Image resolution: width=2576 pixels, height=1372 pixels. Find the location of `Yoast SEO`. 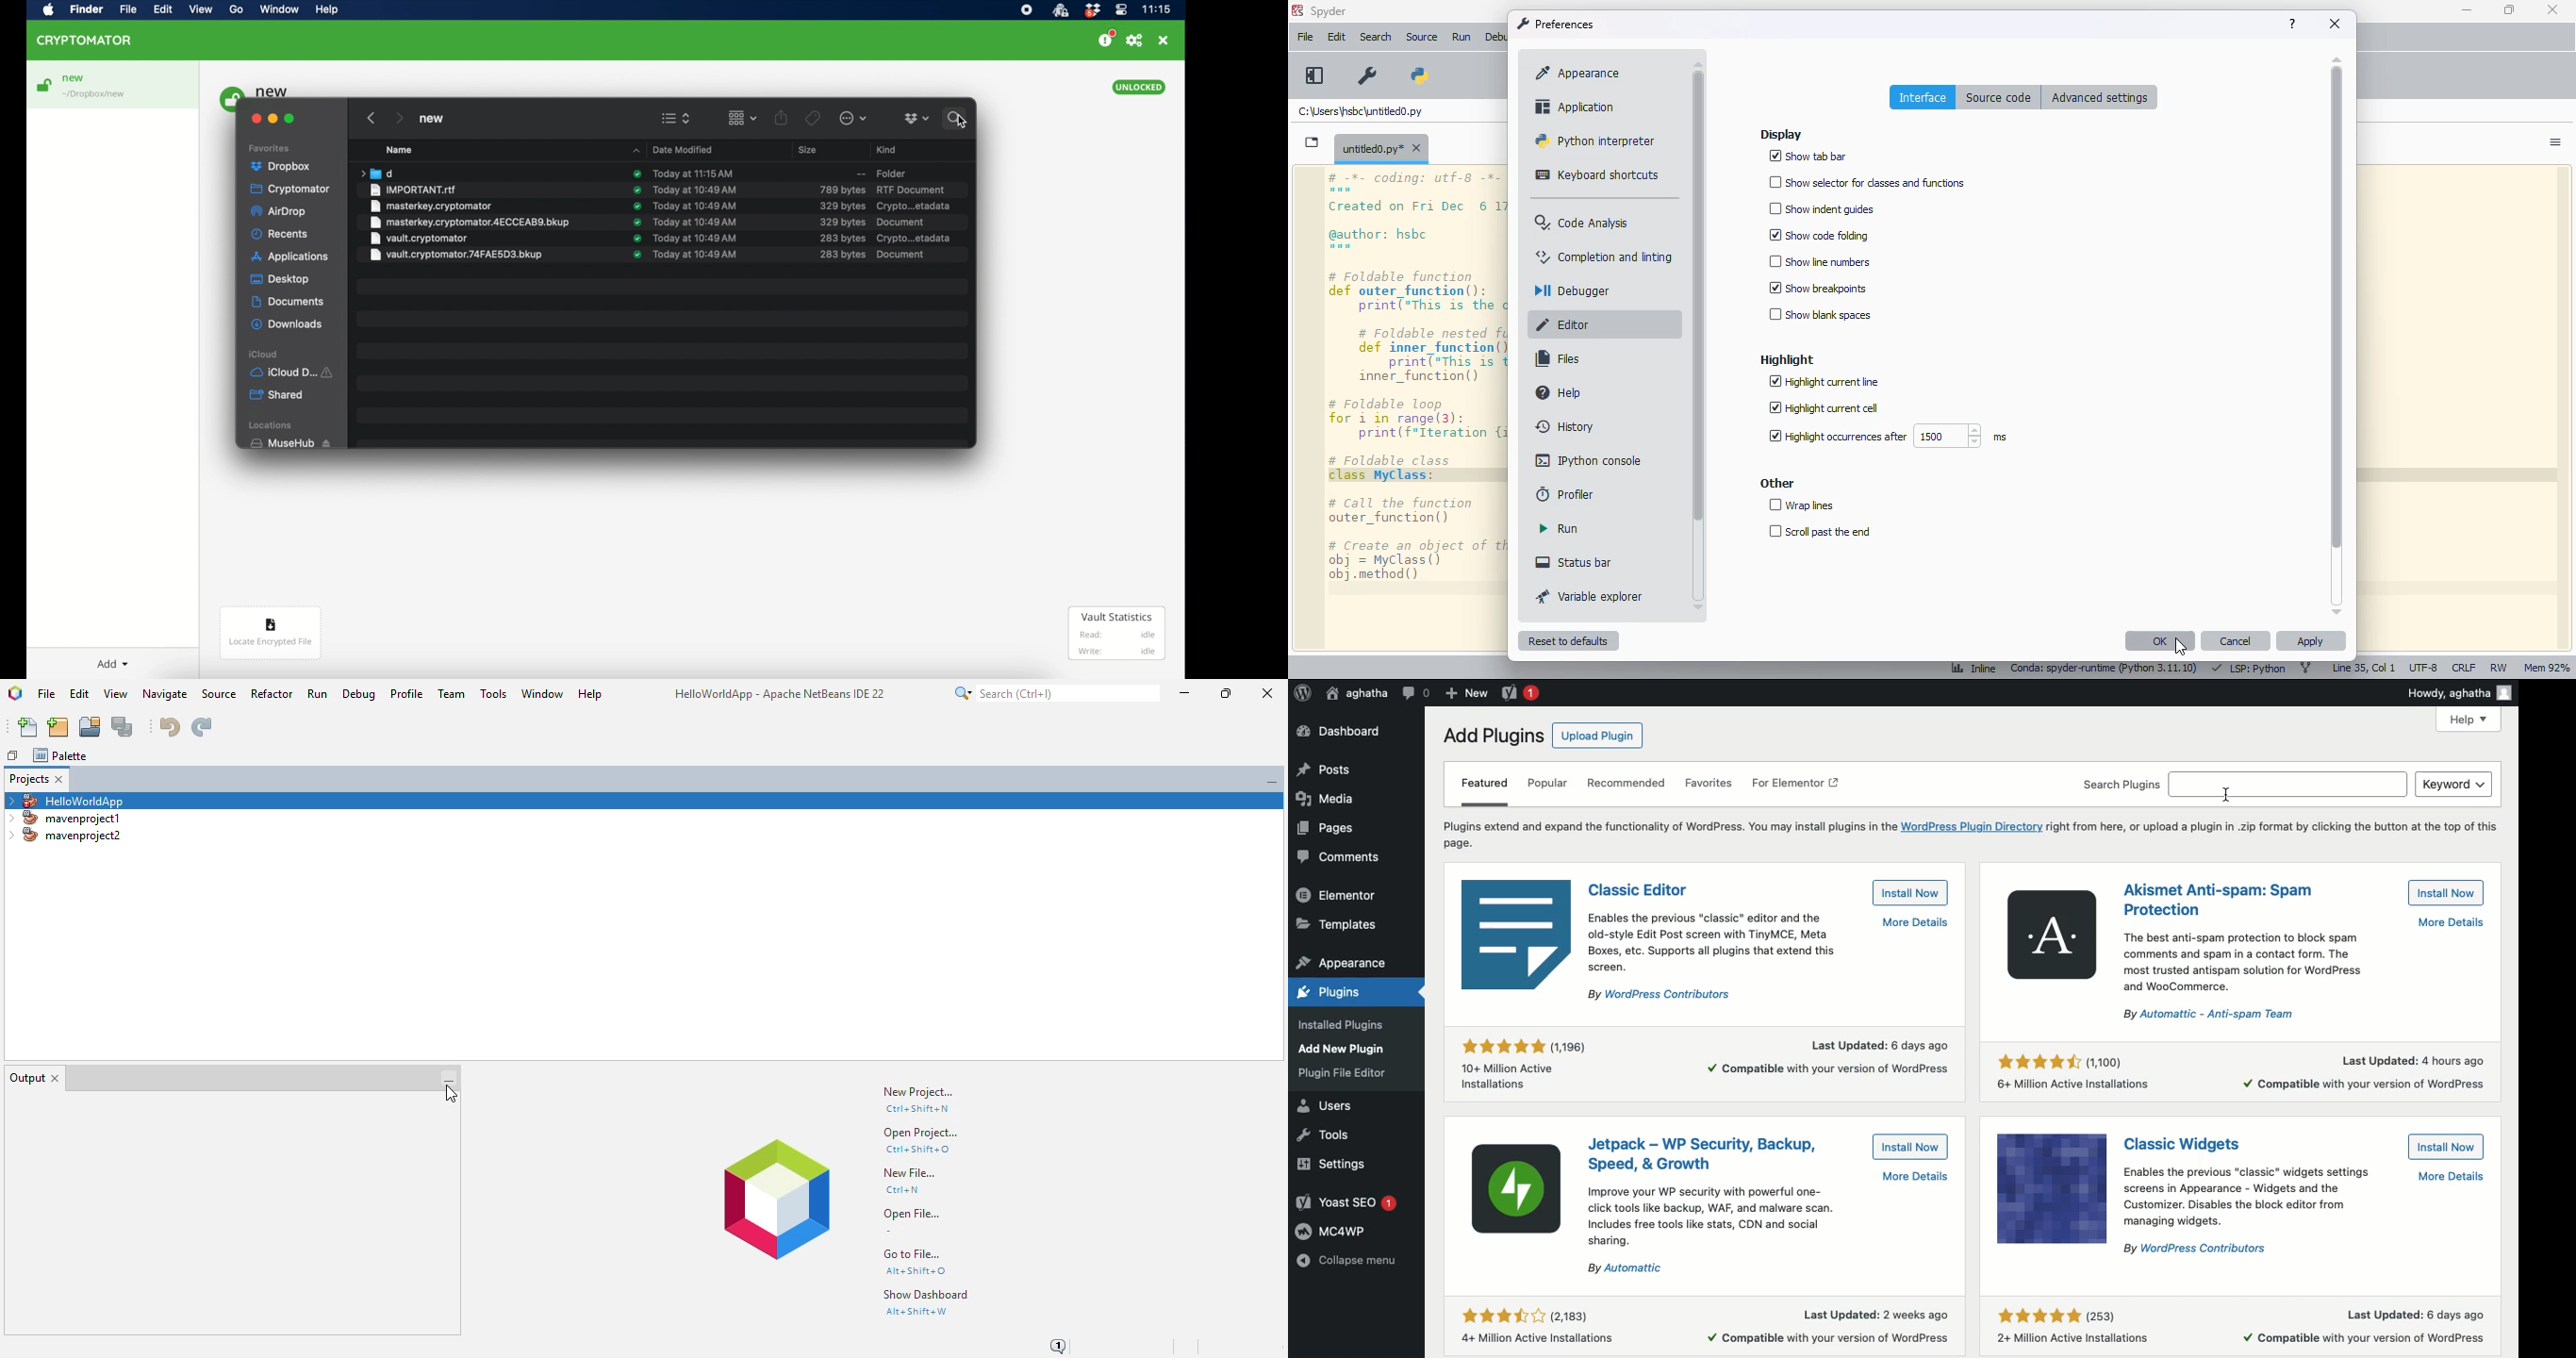

Yoast SEO is located at coordinates (1350, 1201).